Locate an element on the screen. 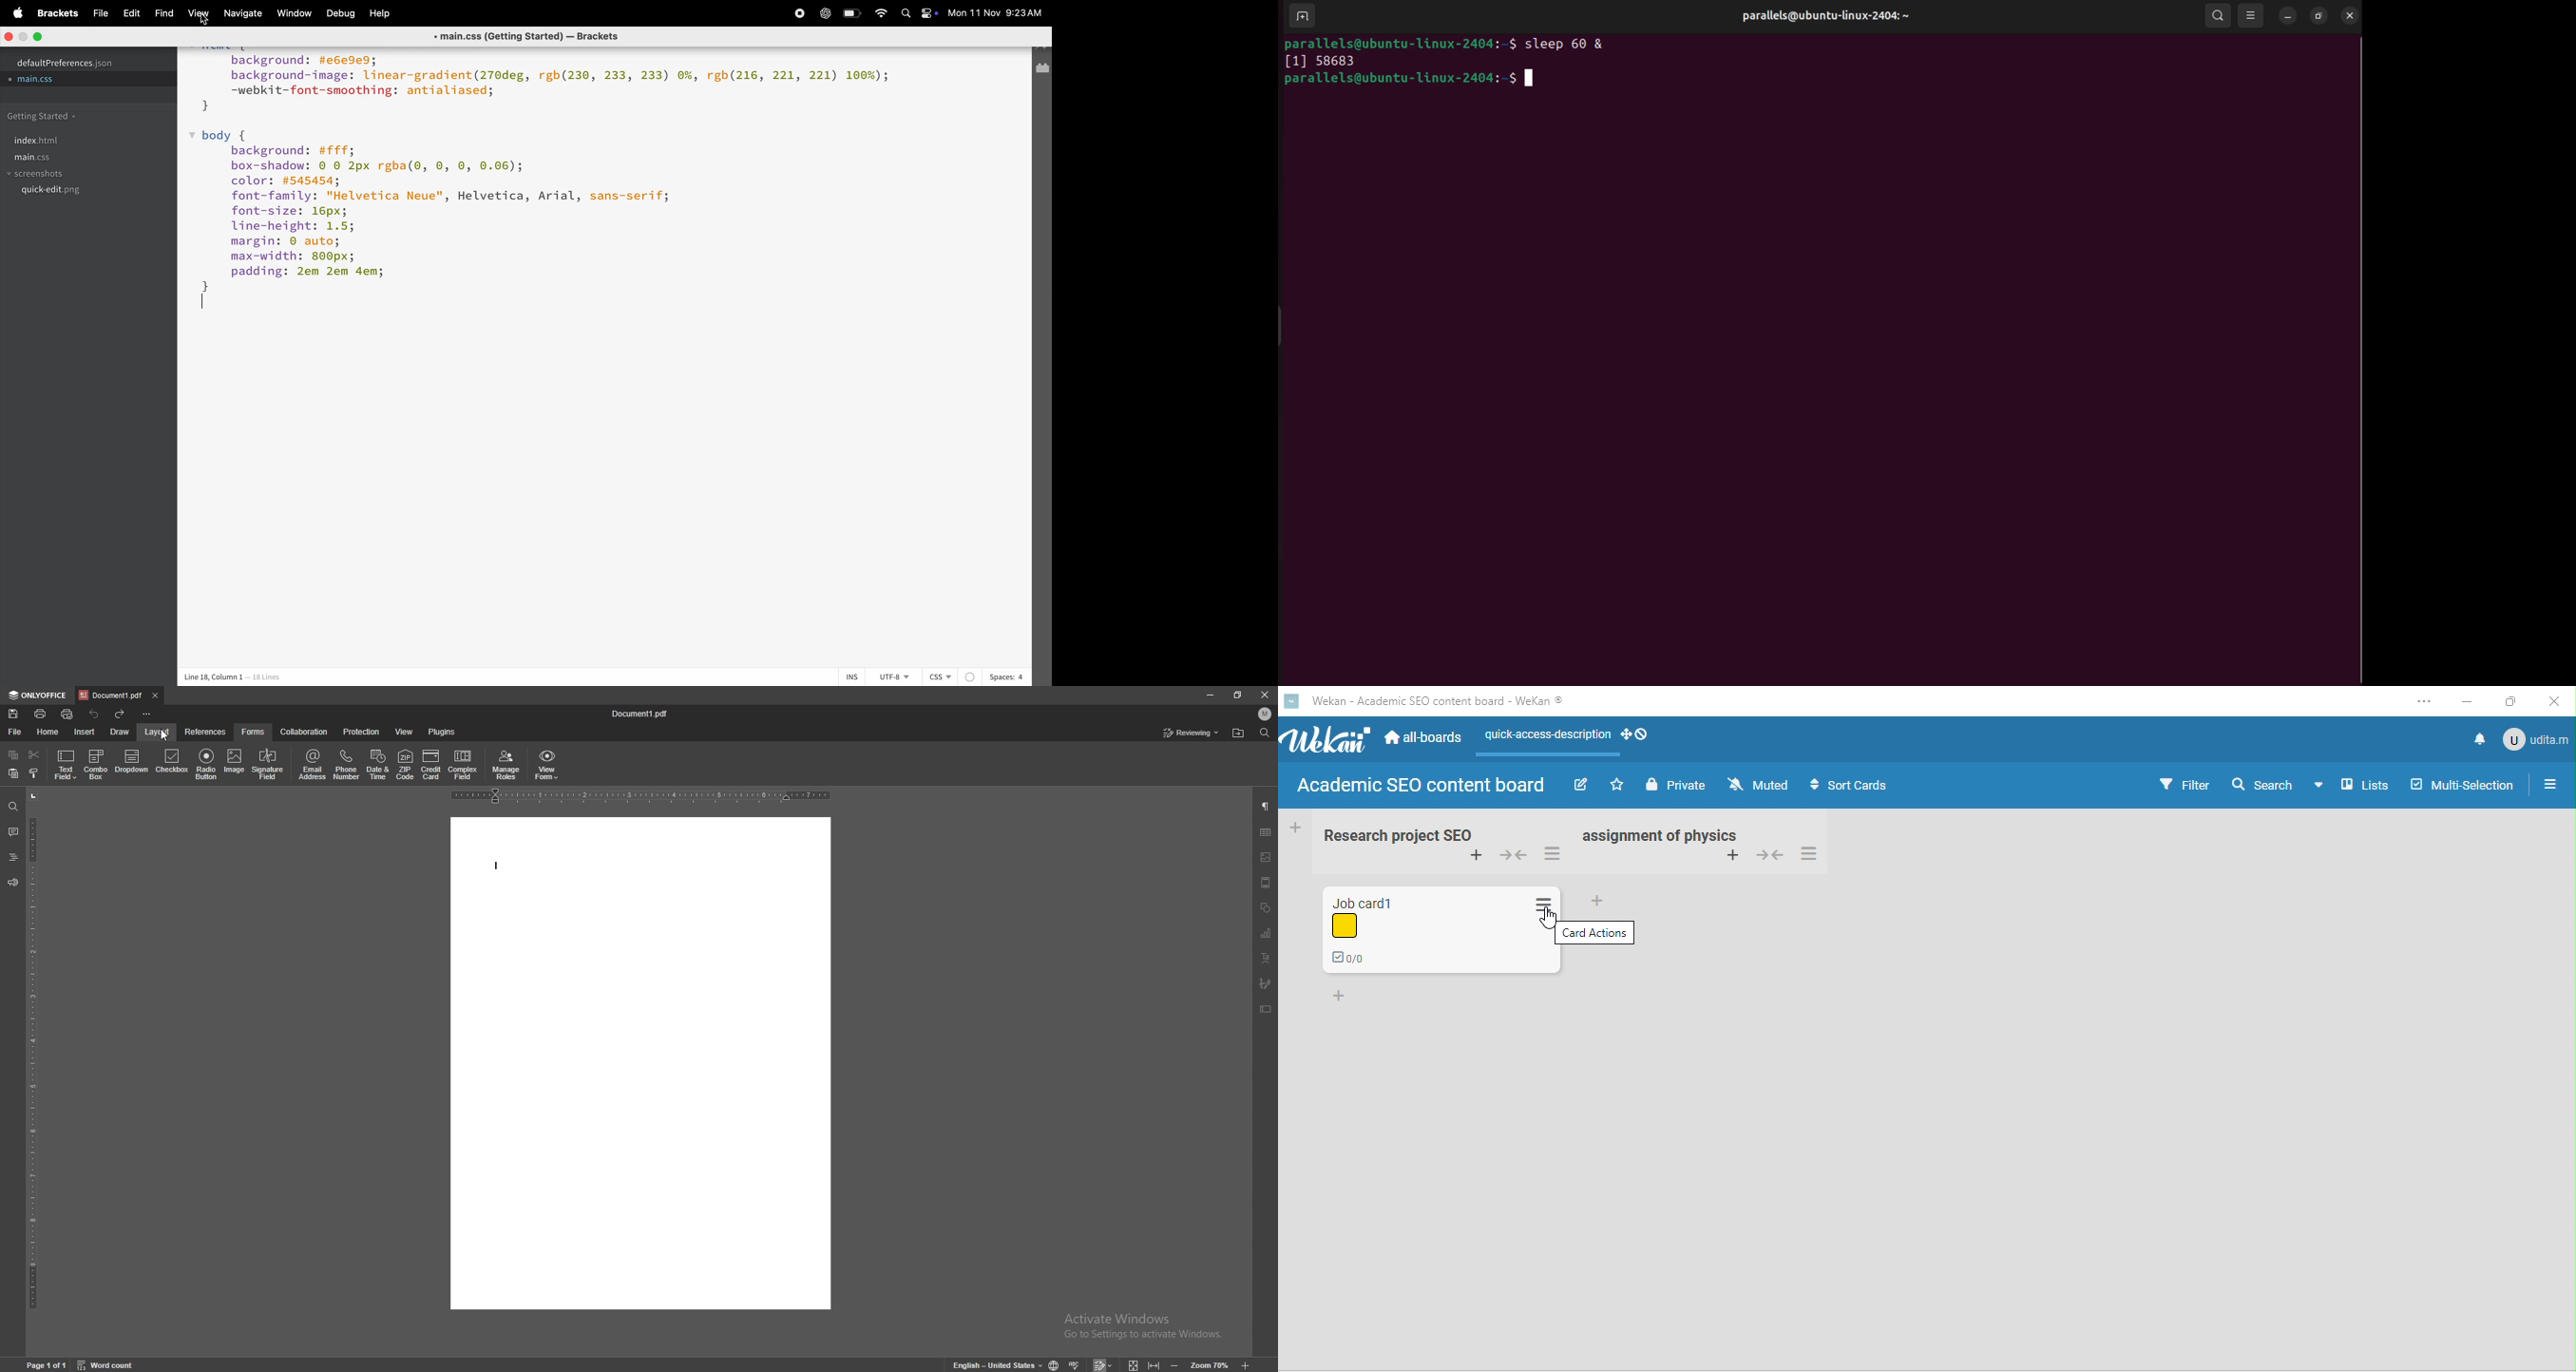 Image resolution: width=2576 pixels, height=1372 pixels. cut is located at coordinates (34, 755).